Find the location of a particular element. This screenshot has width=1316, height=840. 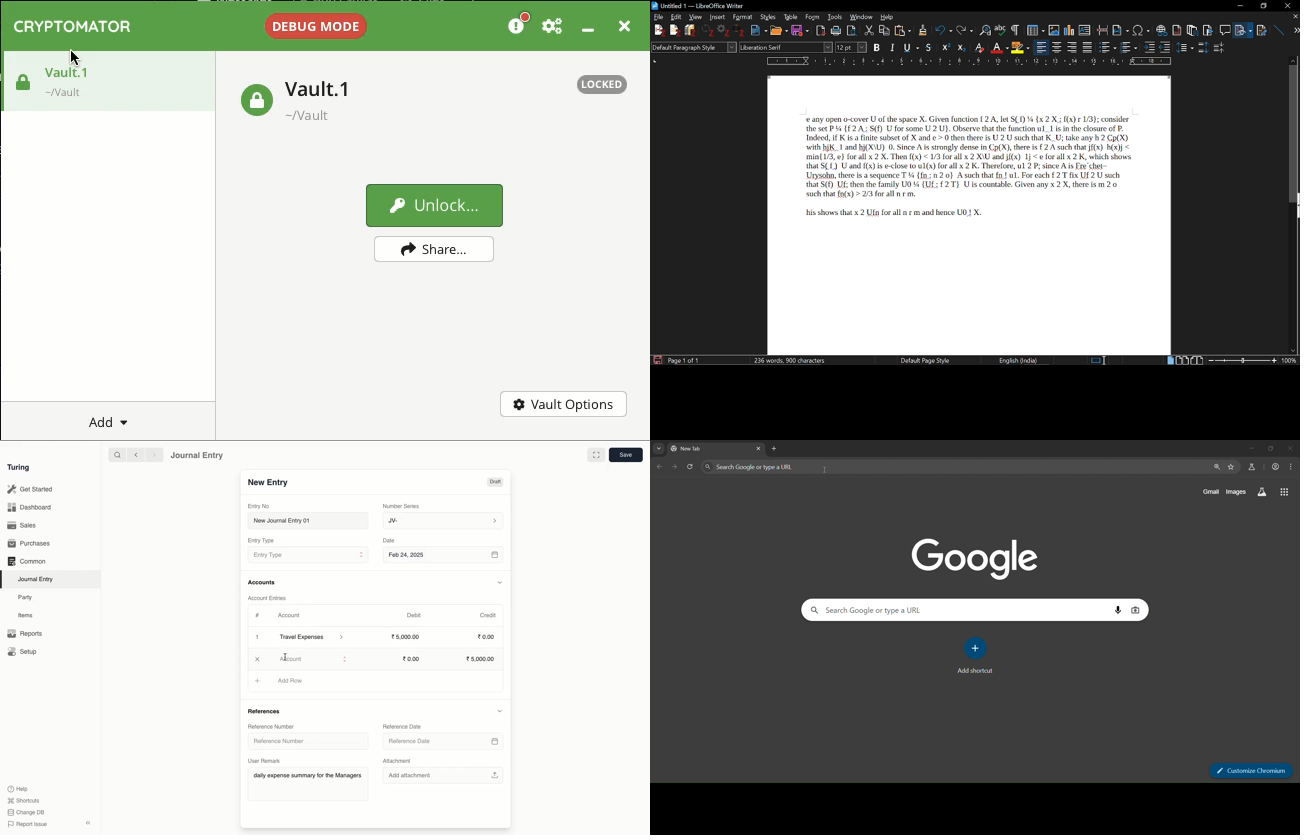

Help is located at coordinates (887, 16).